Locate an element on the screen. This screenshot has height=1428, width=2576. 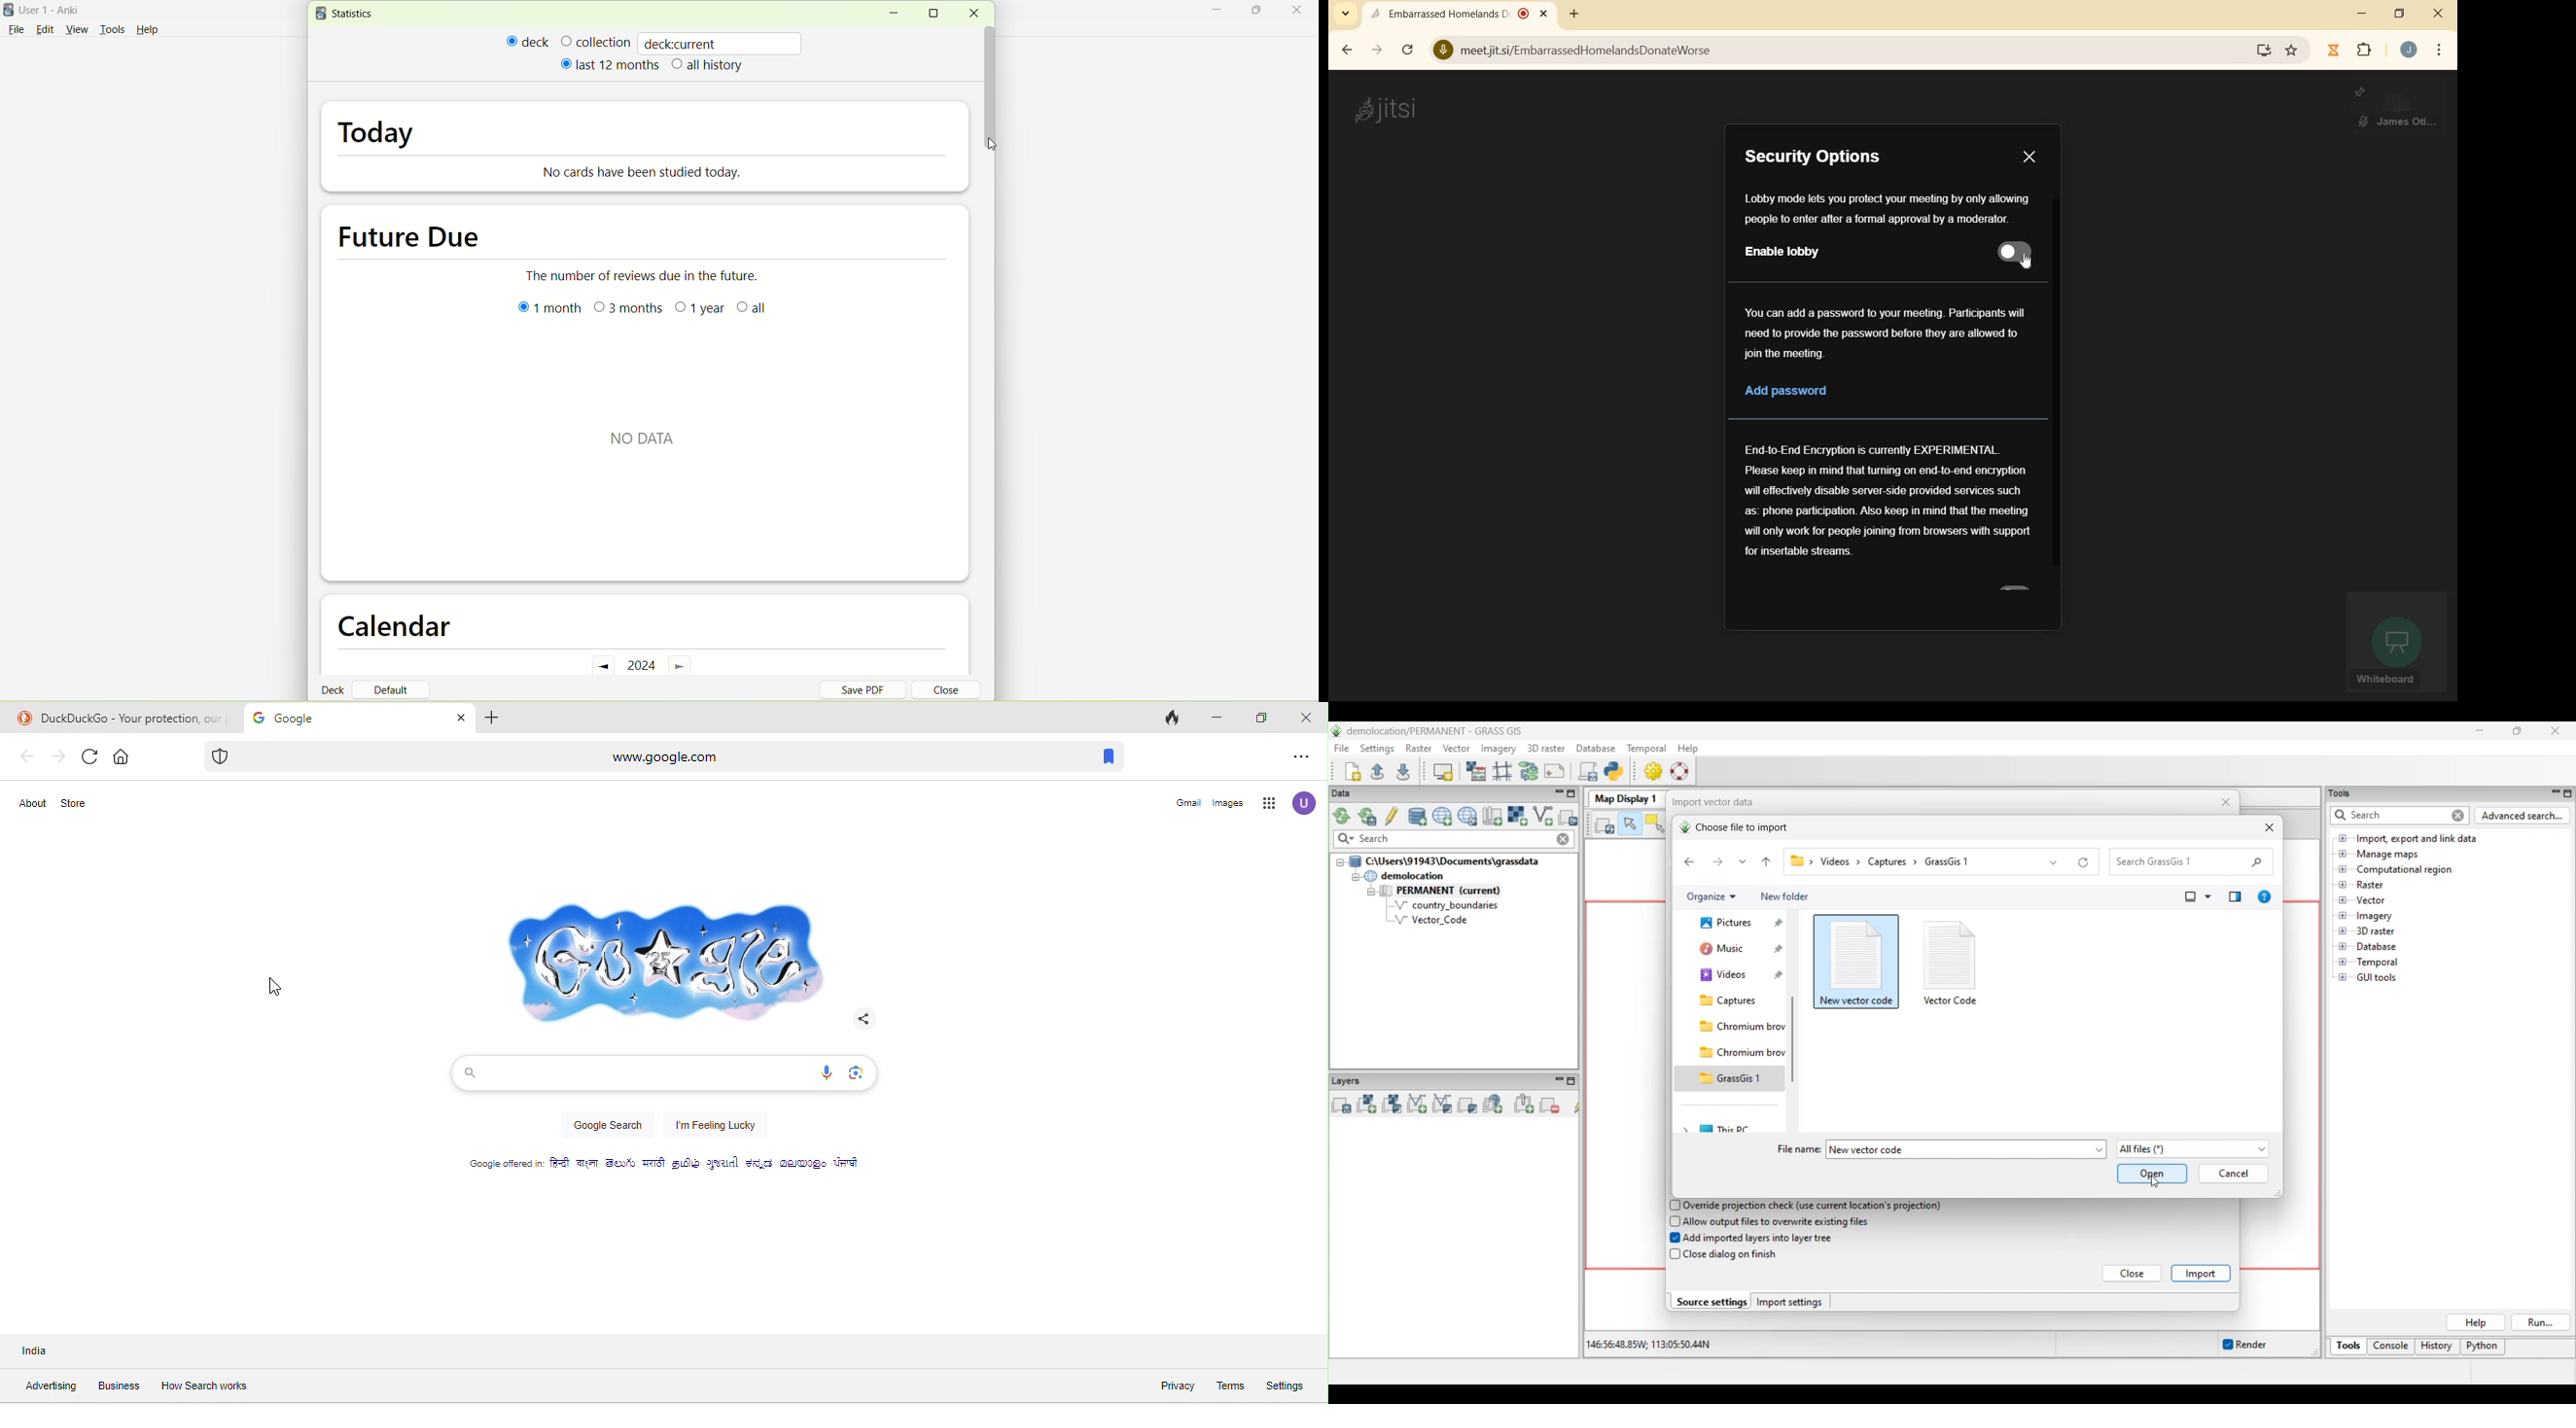
minimize is located at coordinates (1221, 12).